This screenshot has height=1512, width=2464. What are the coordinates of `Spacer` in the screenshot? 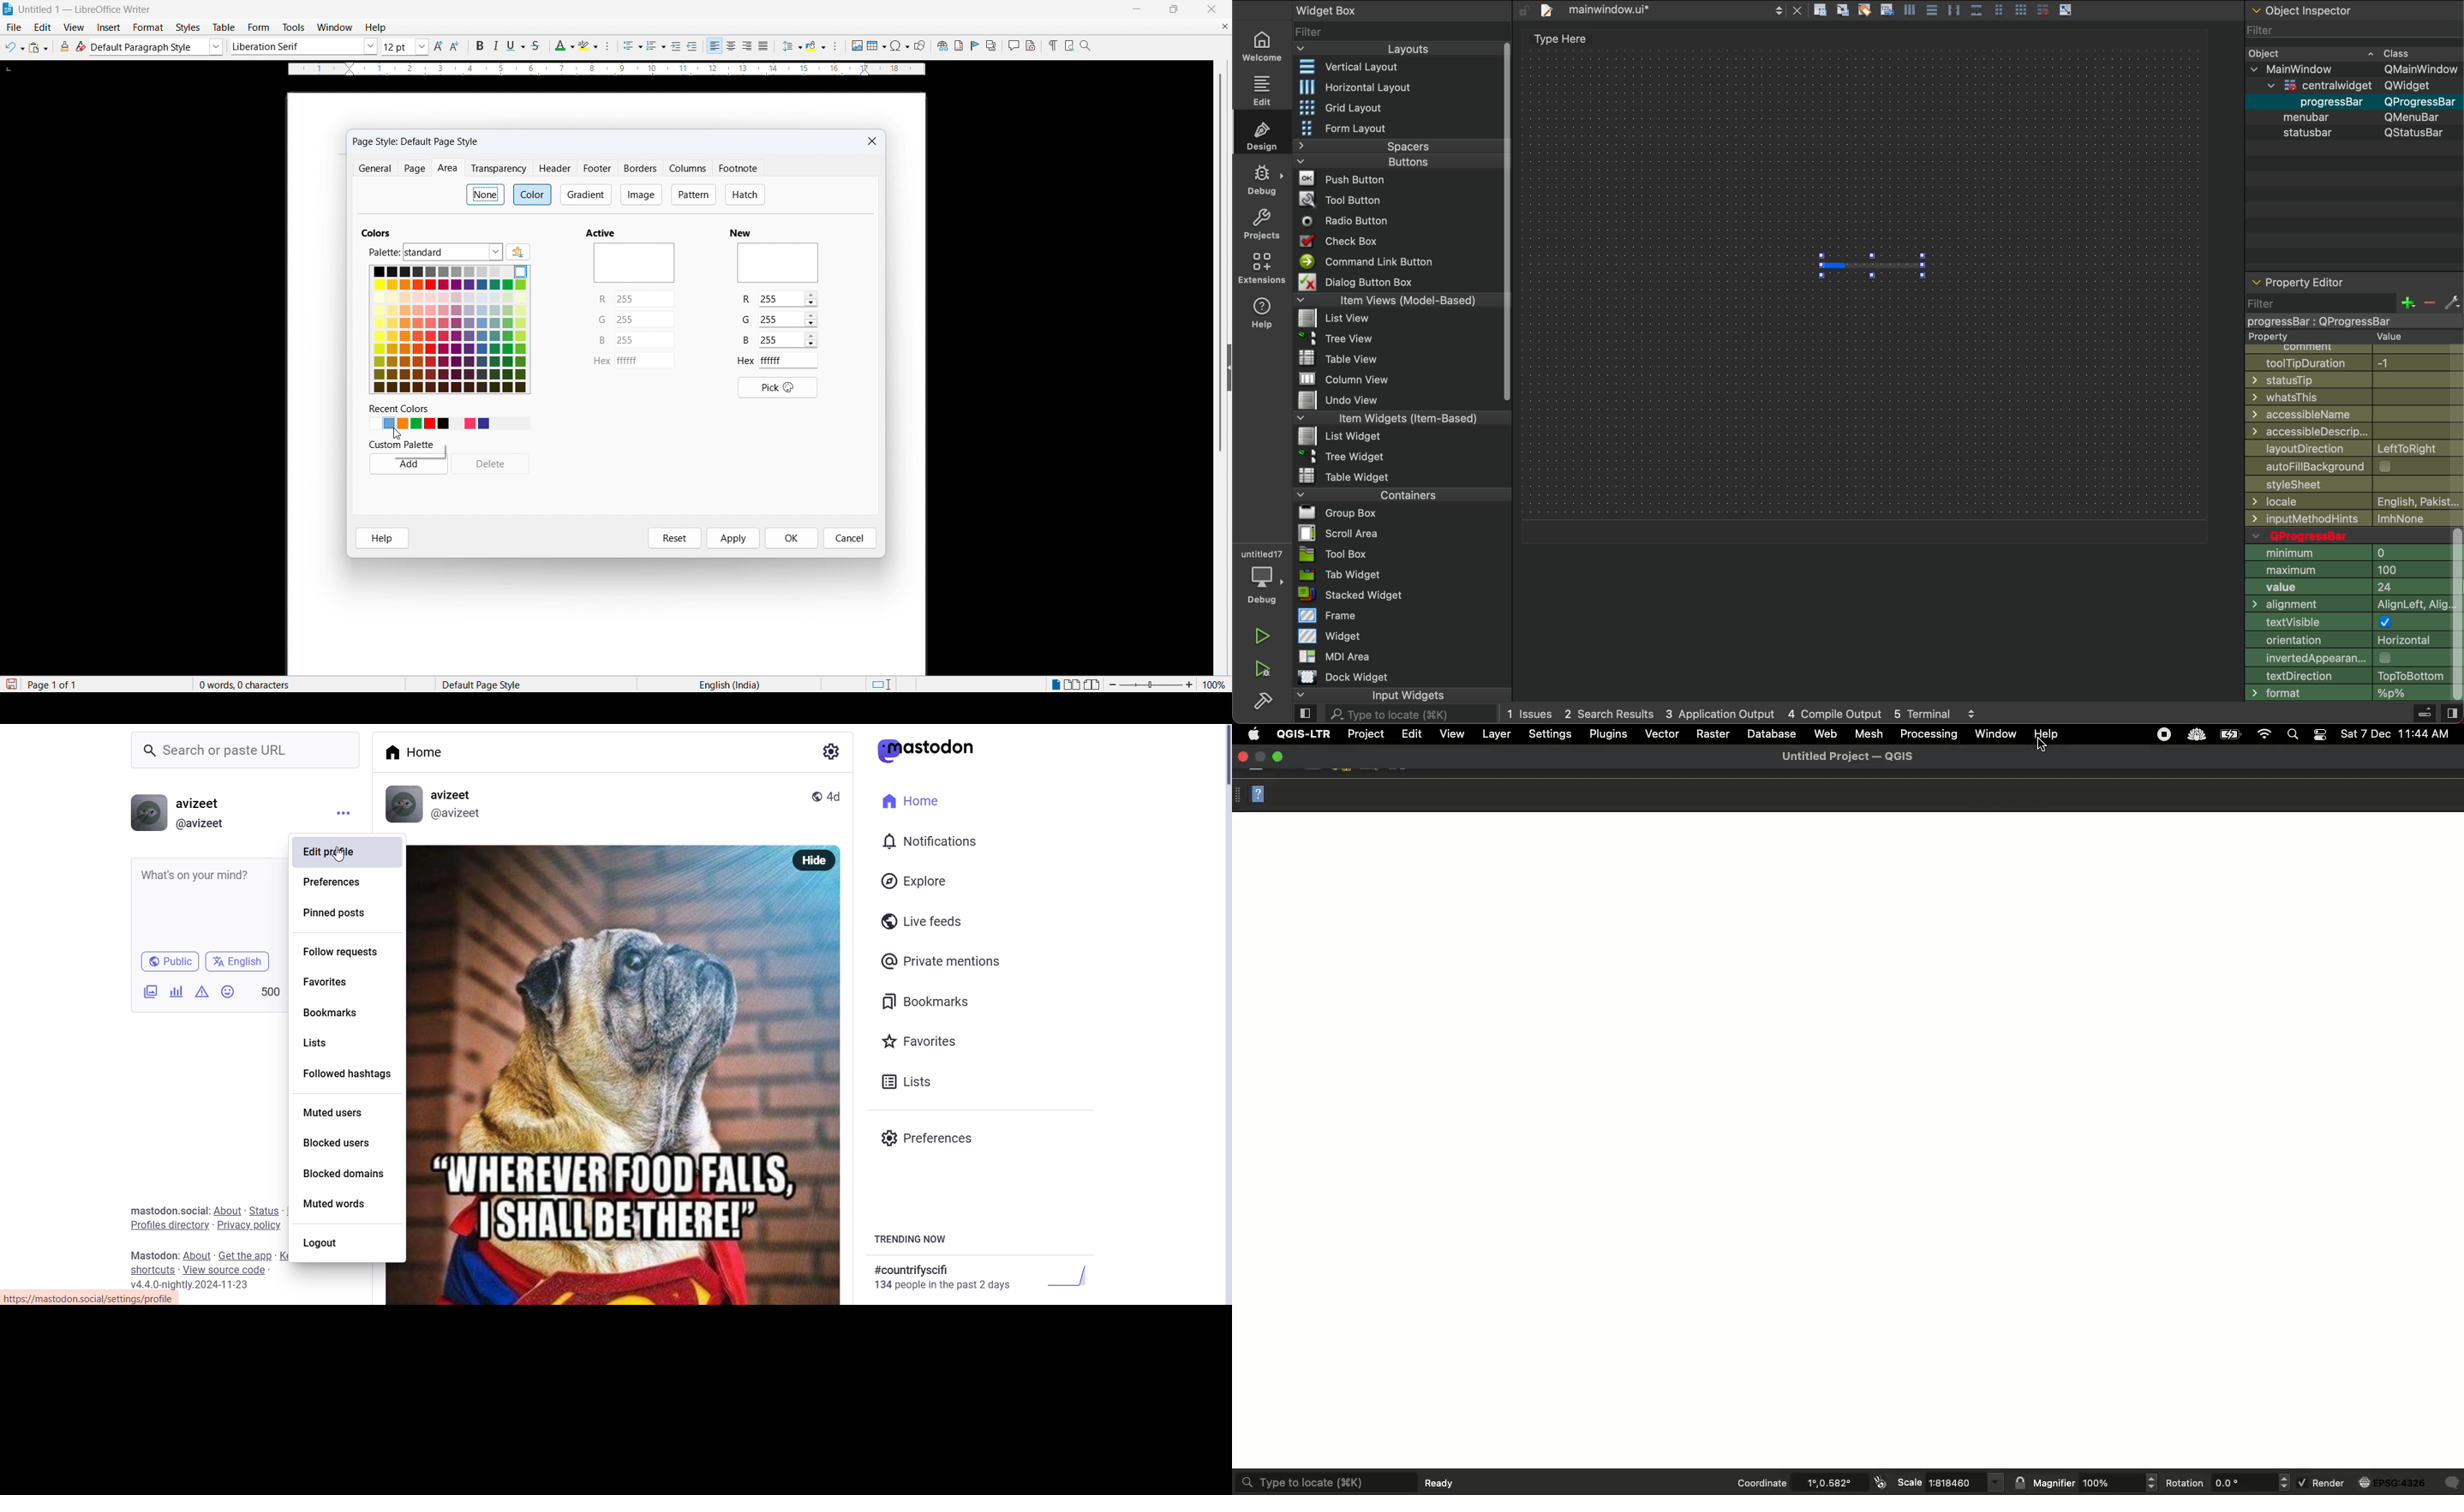 It's located at (1385, 146).